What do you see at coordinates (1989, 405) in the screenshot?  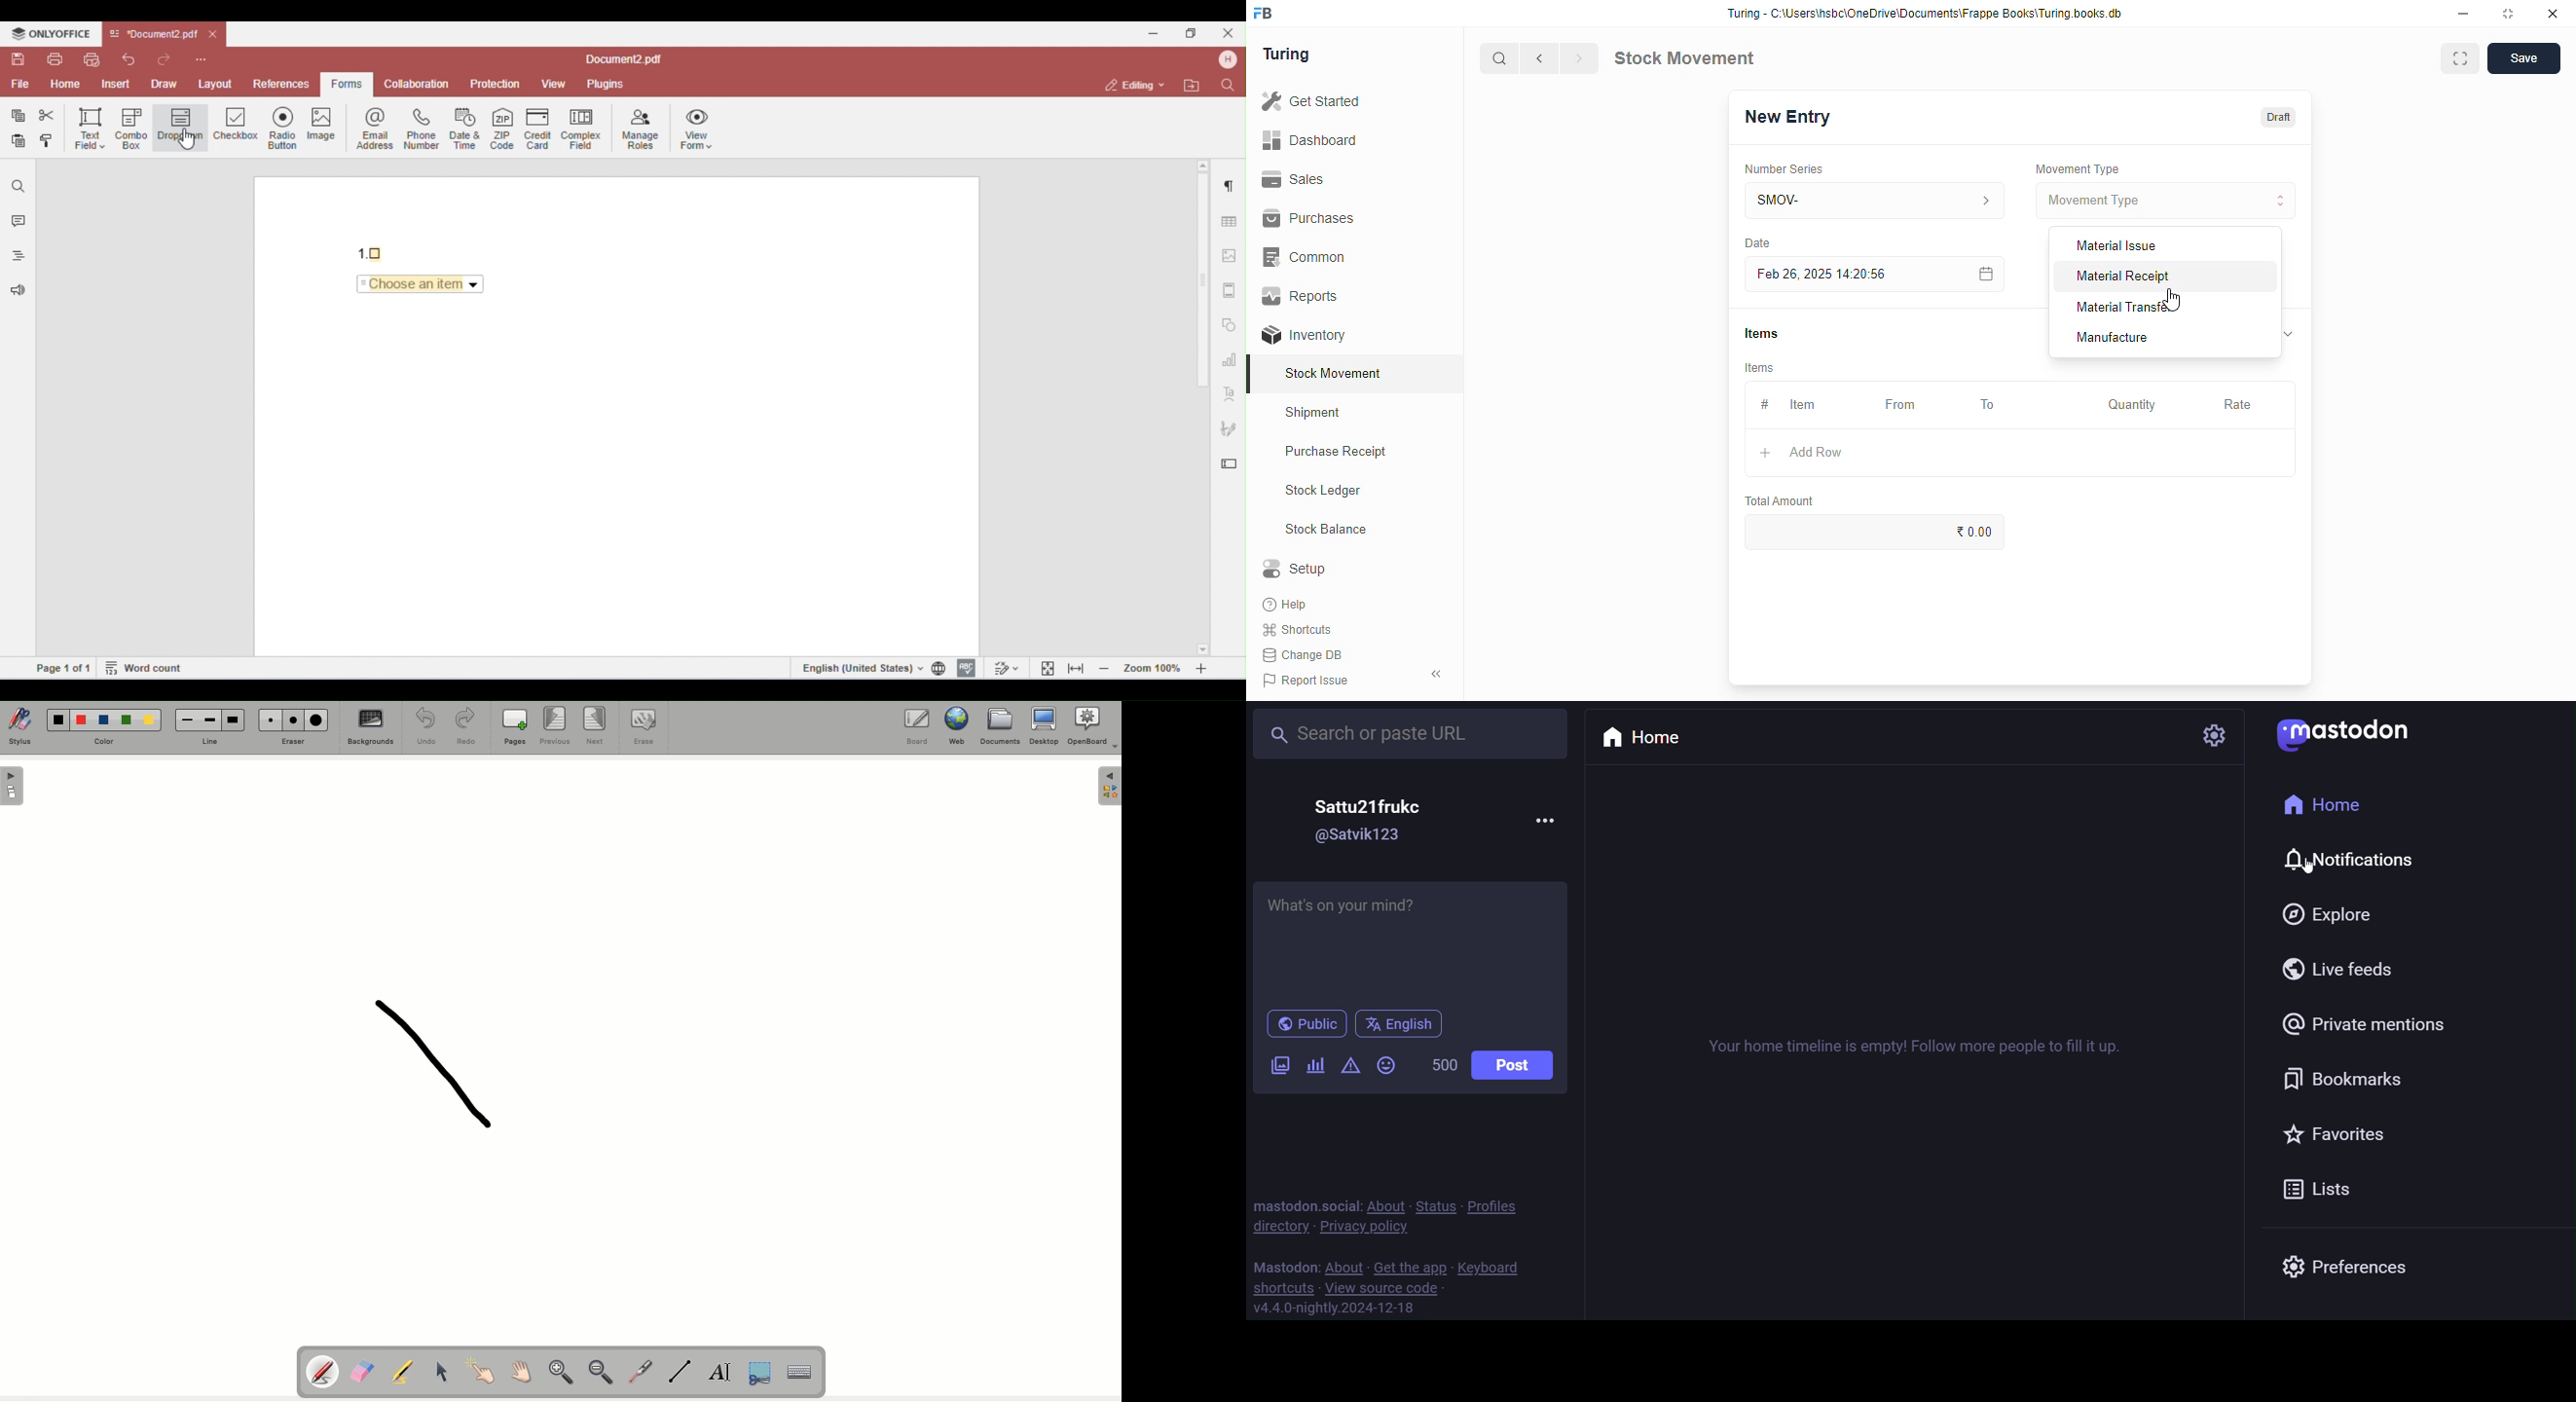 I see `to` at bounding box center [1989, 405].